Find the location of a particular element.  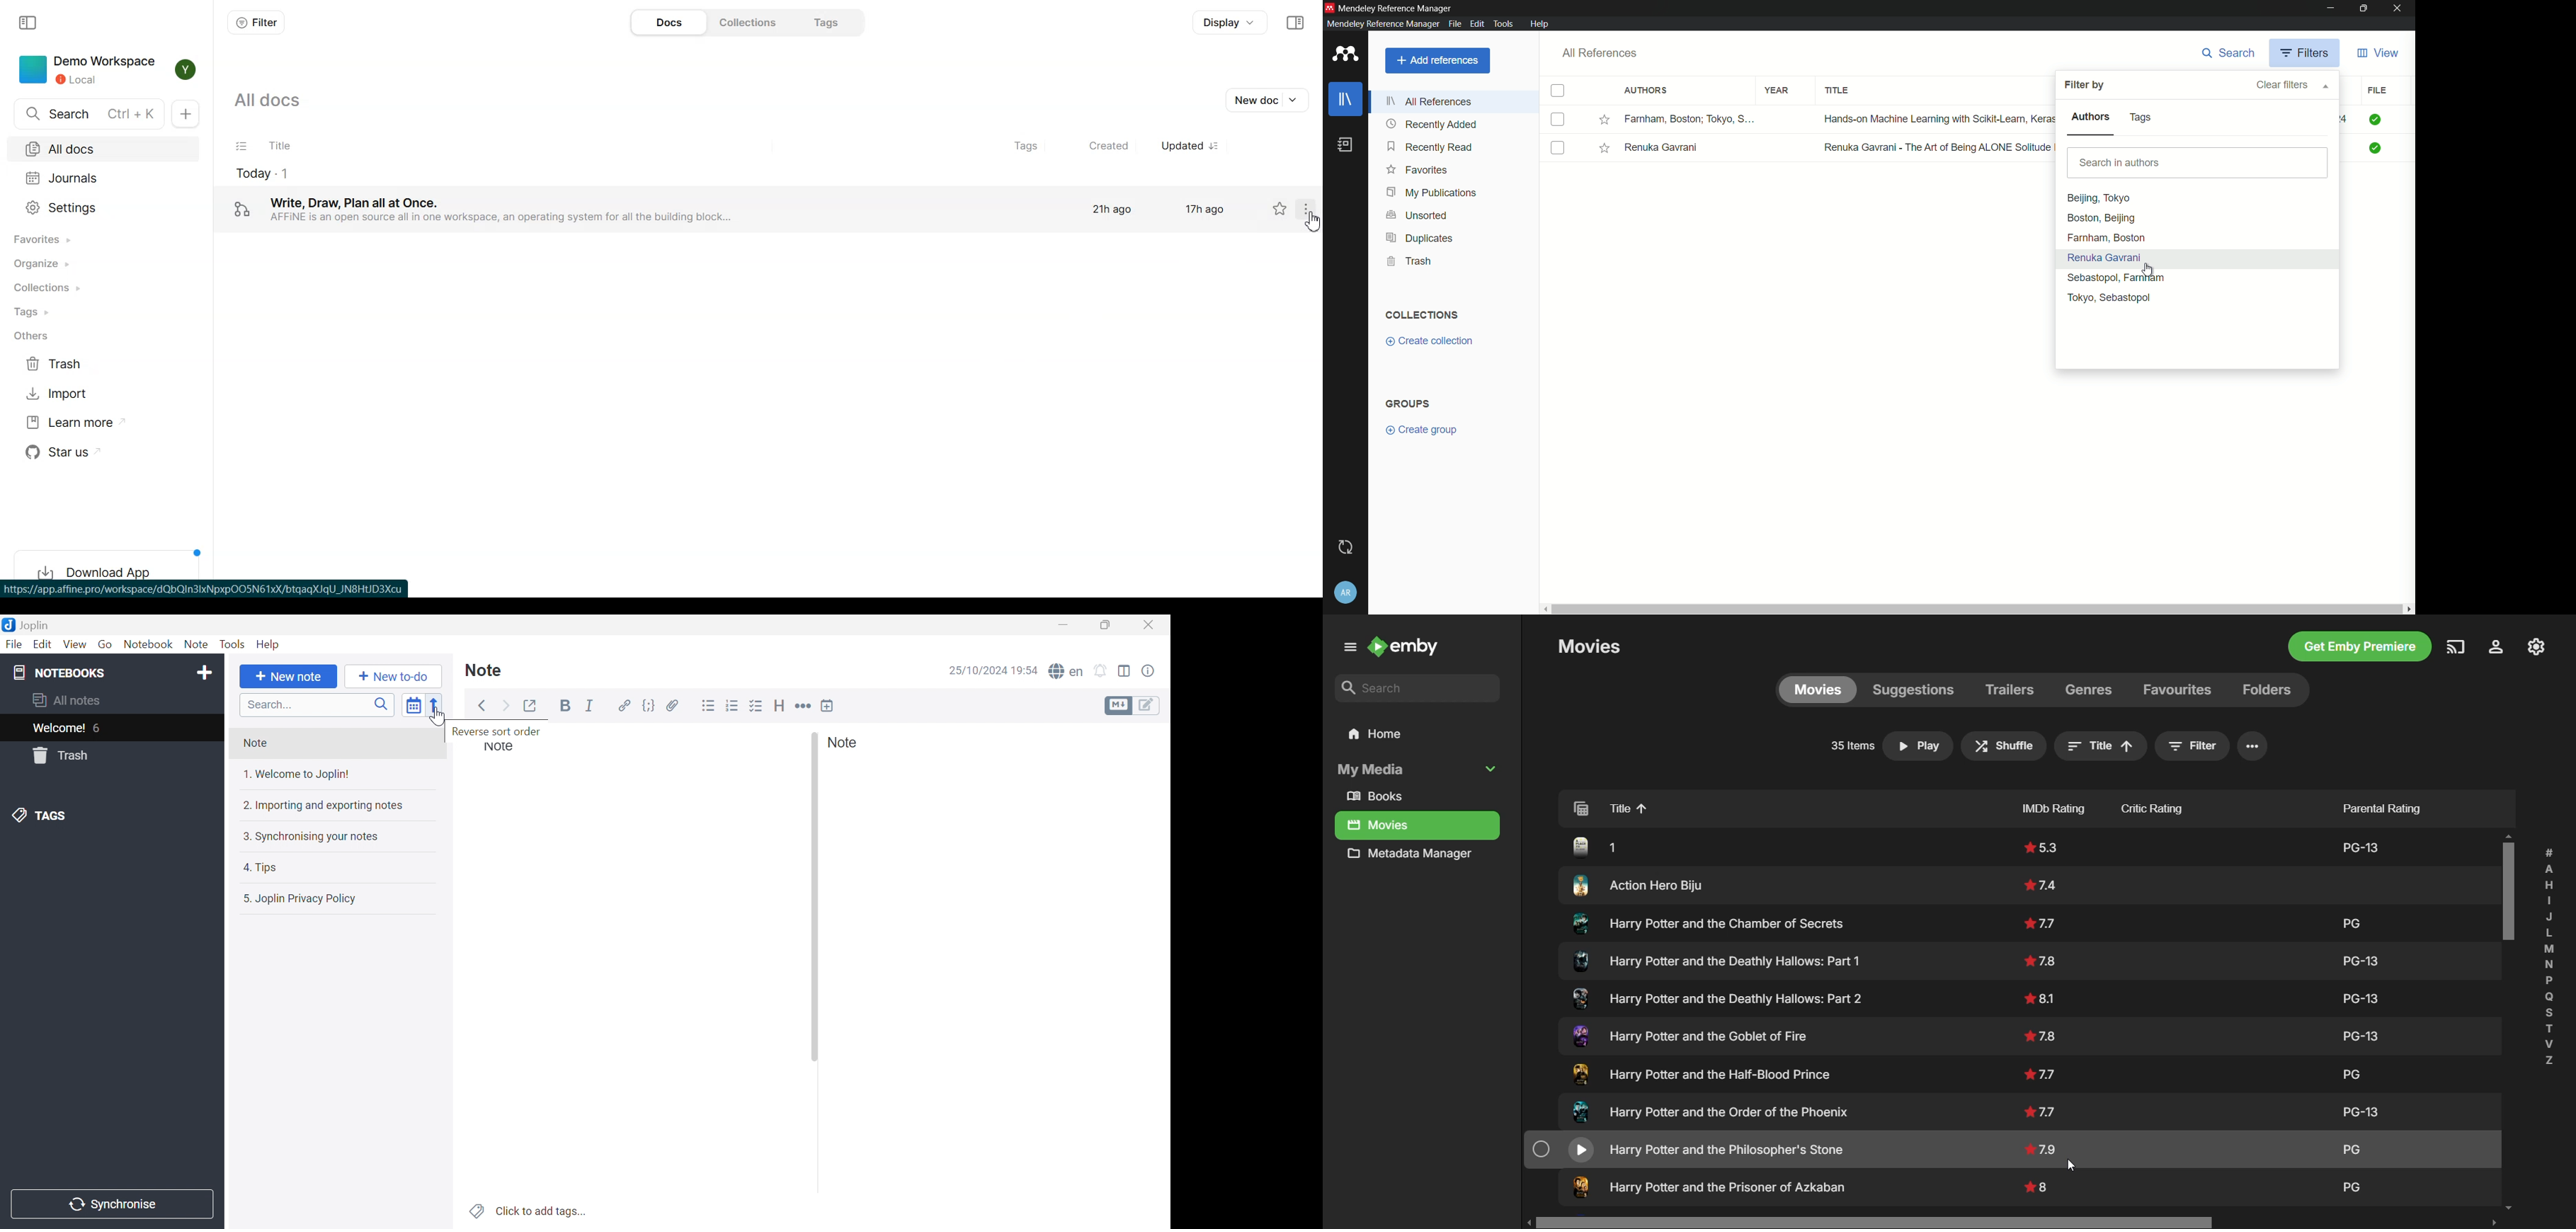

 is located at coordinates (1714, 959).